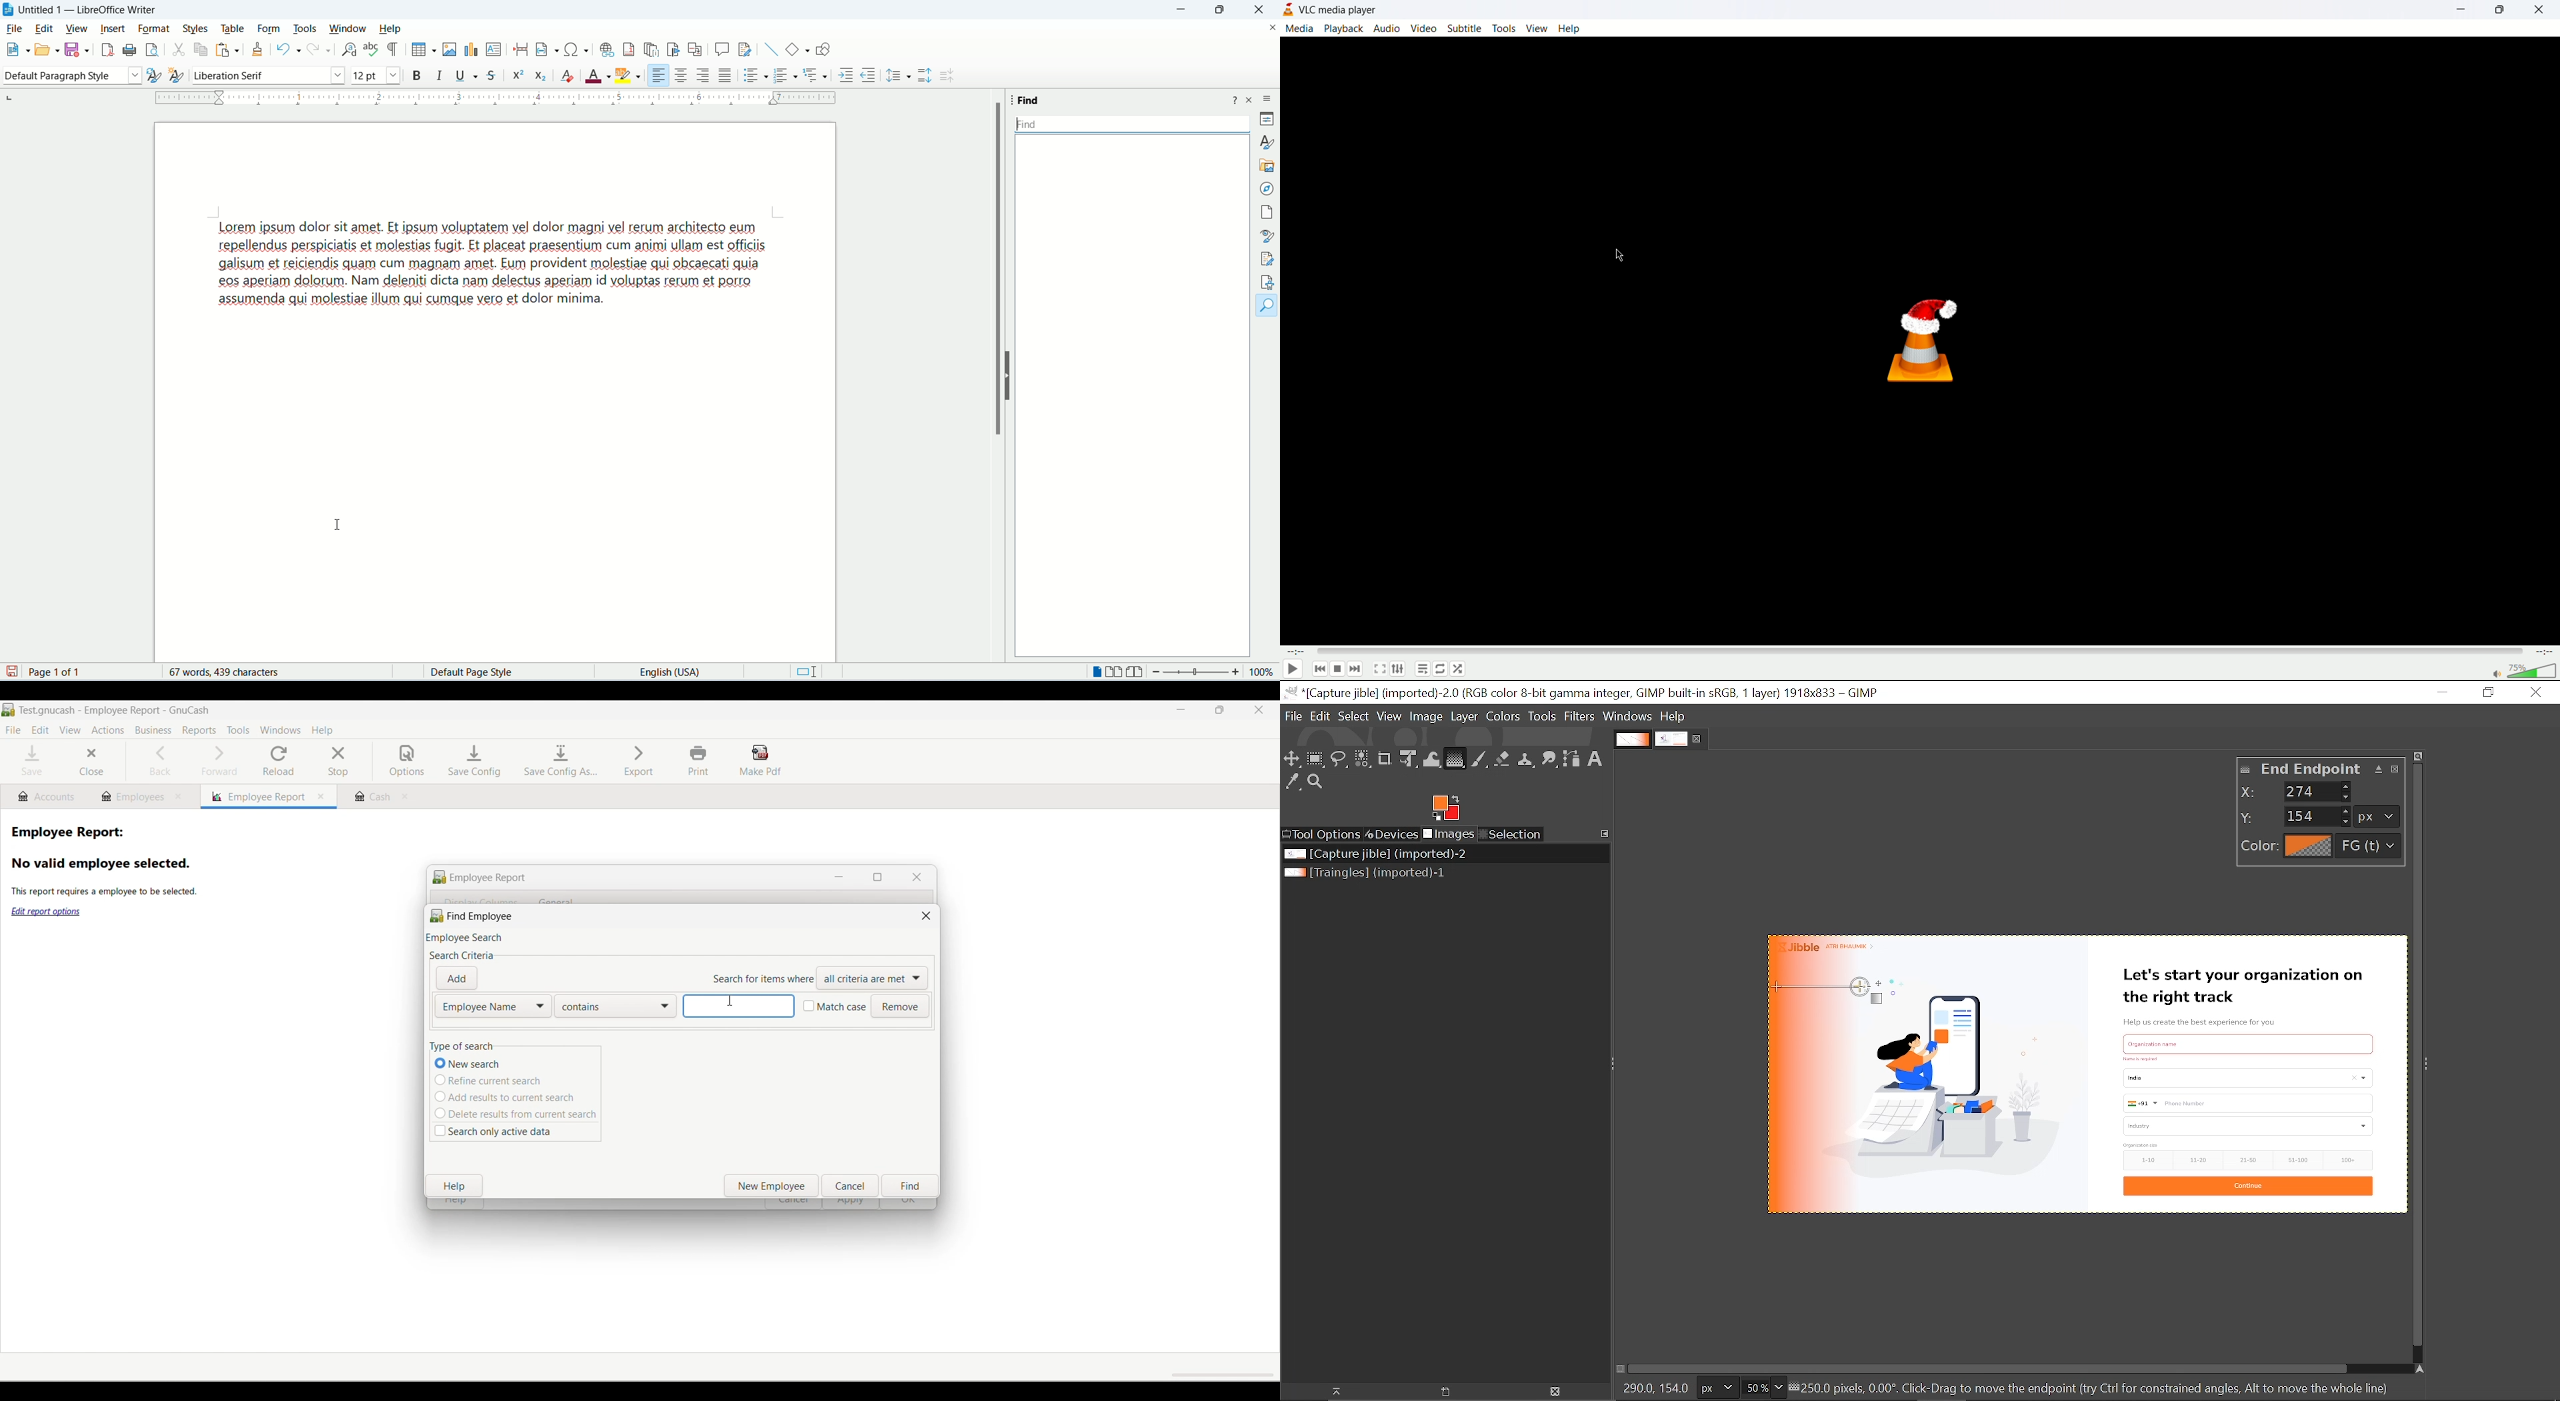  I want to click on save, so click(77, 50).